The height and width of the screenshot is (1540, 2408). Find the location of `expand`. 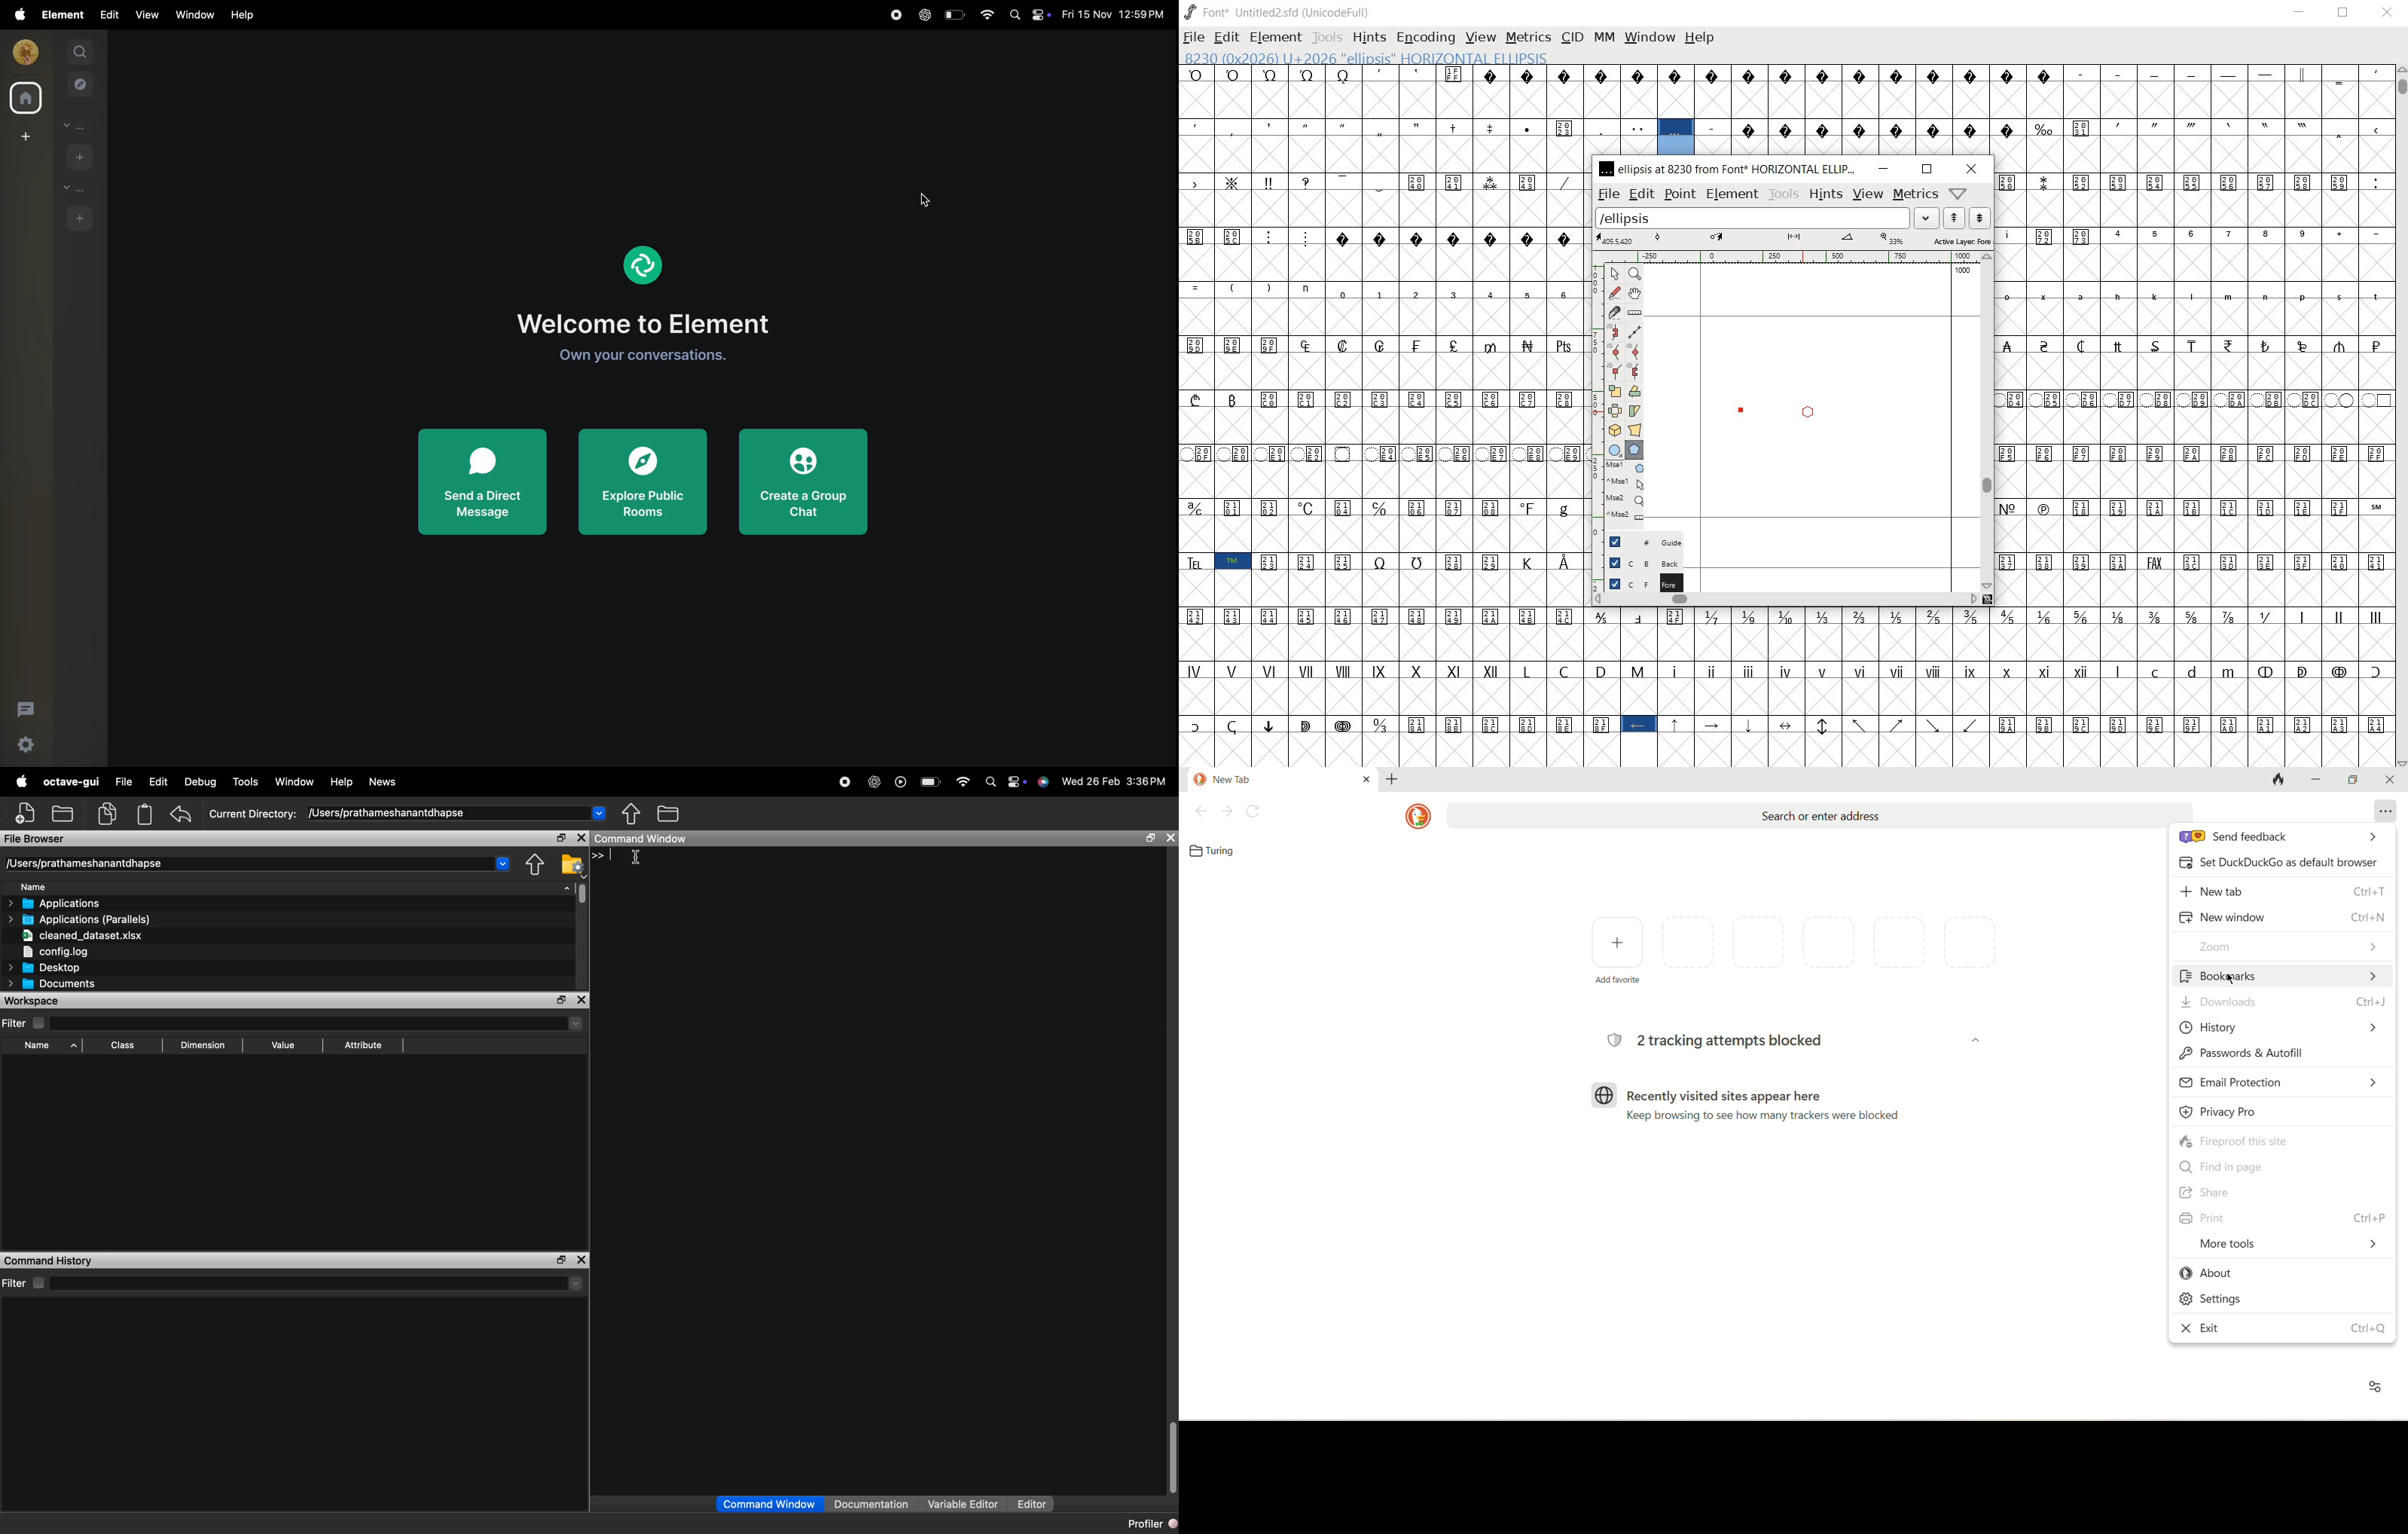

expand is located at coordinates (53, 52).